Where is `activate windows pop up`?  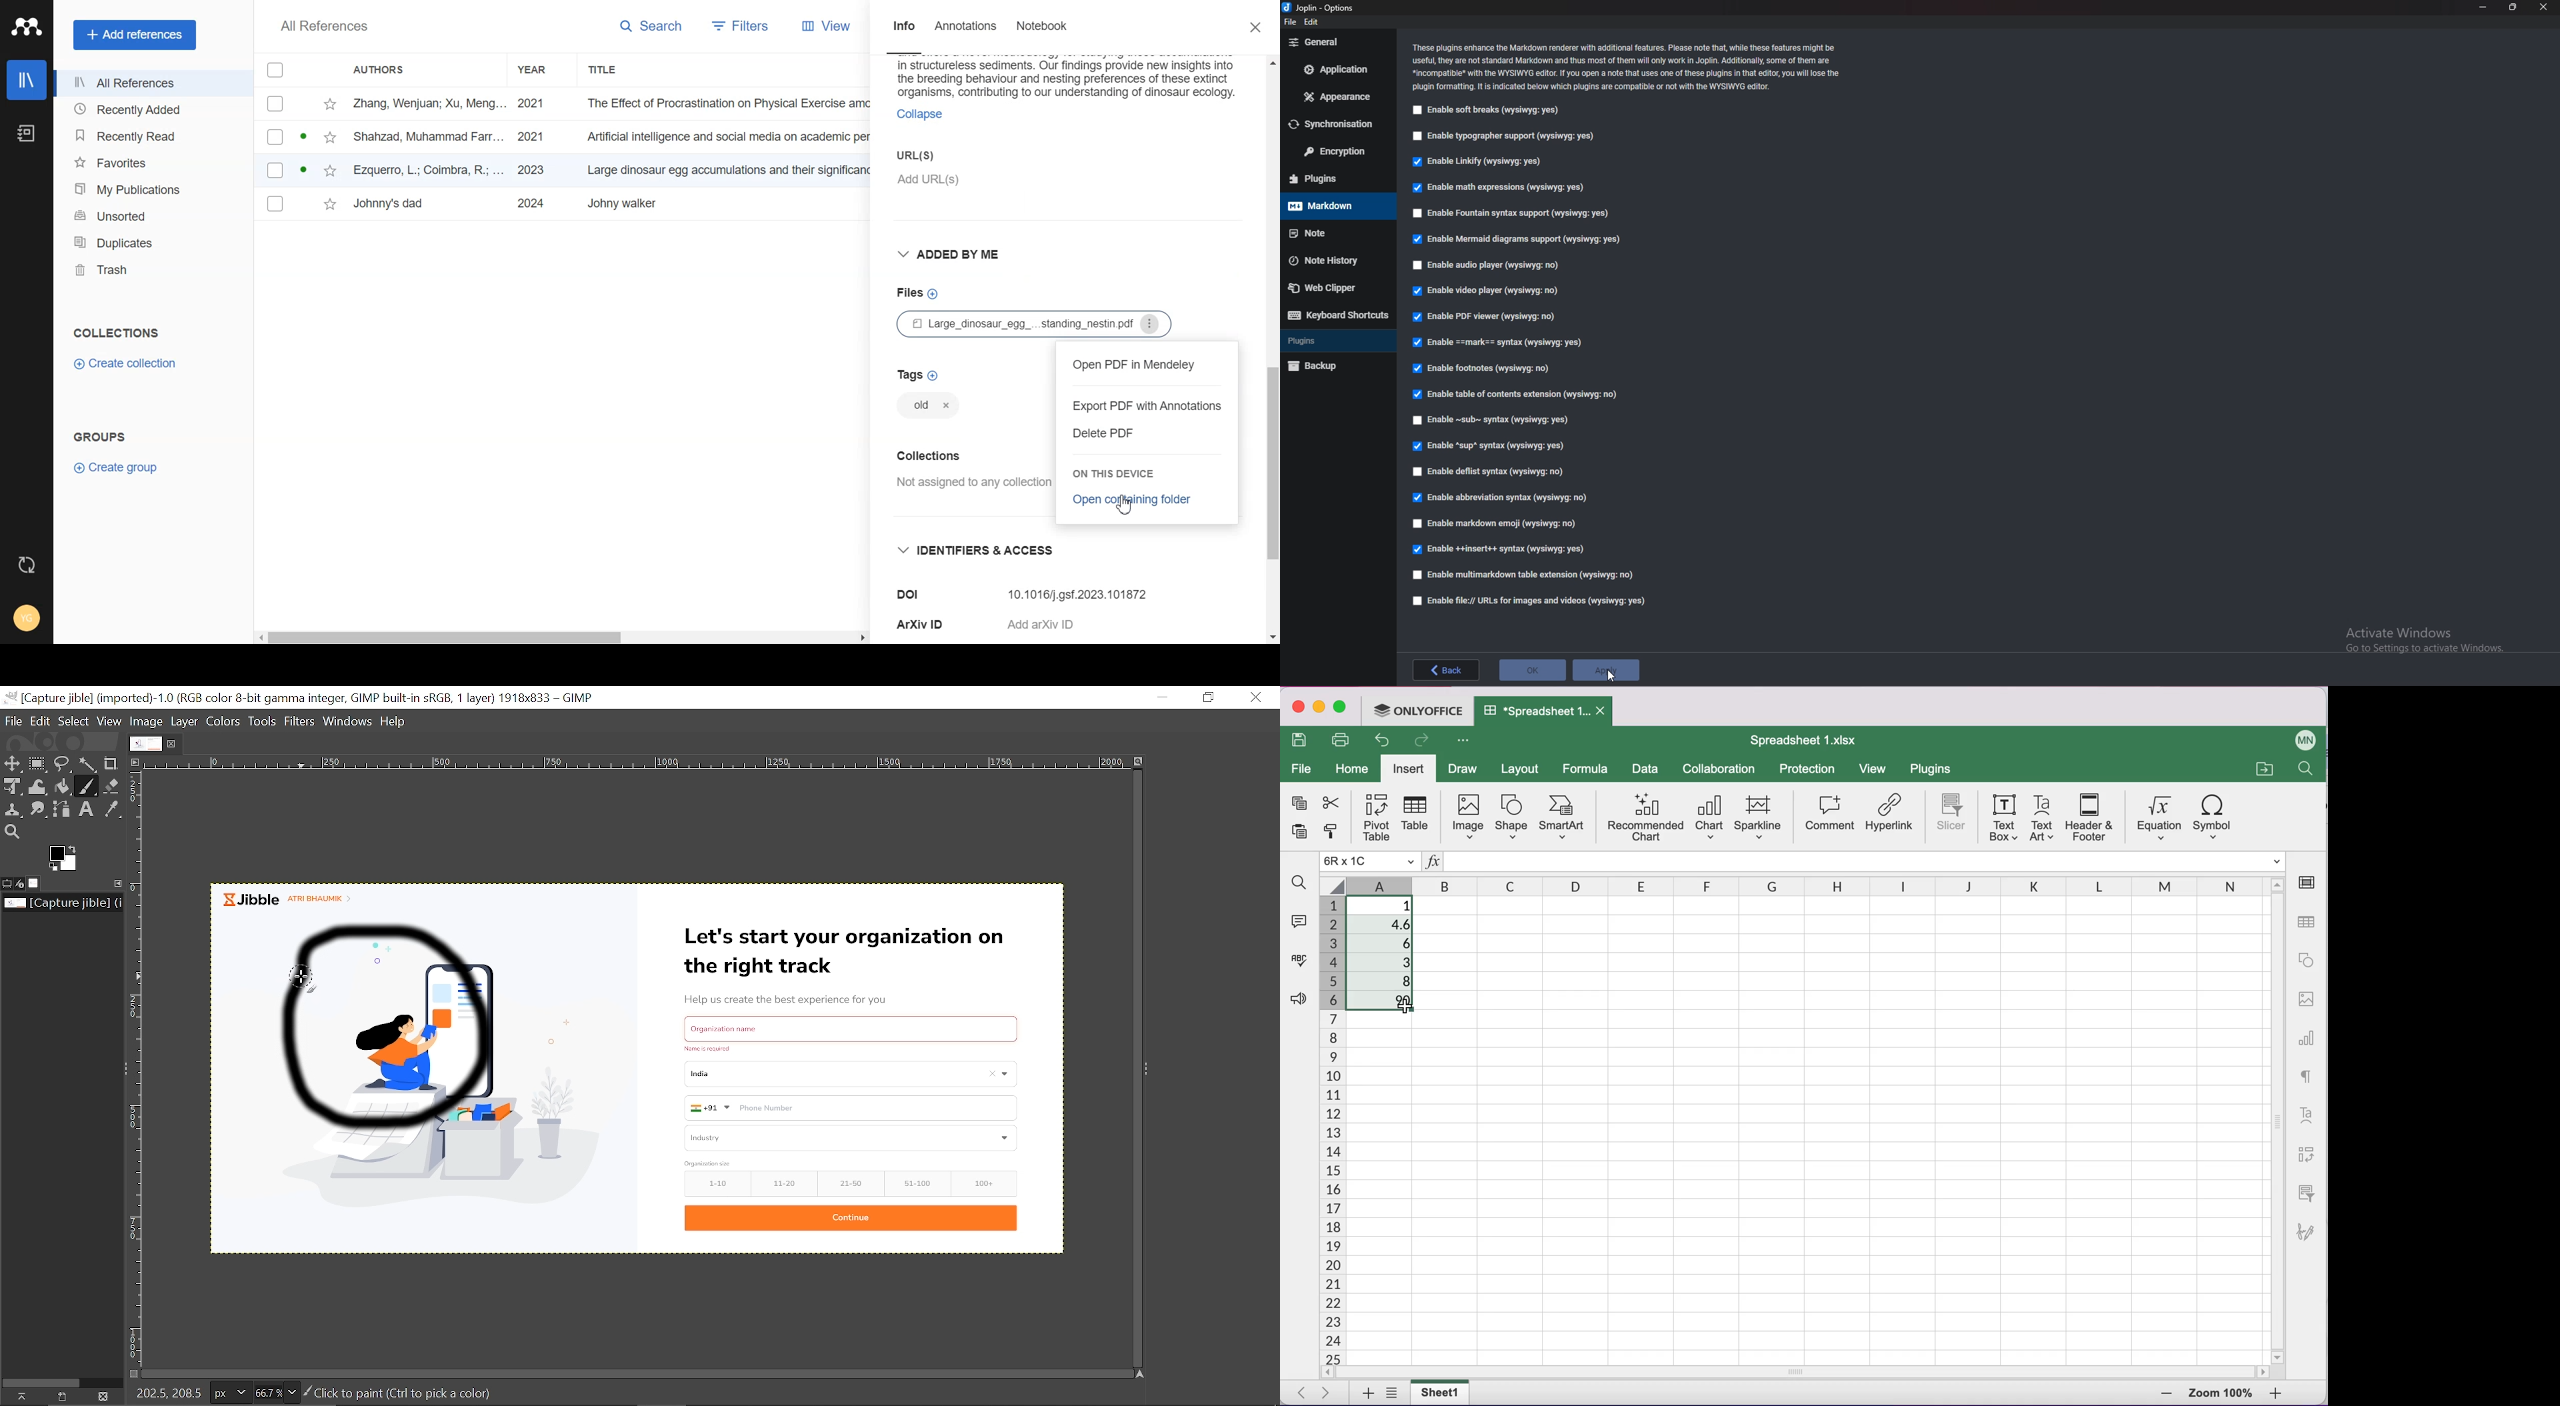
activate windows pop up is located at coordinates (2419, 645).